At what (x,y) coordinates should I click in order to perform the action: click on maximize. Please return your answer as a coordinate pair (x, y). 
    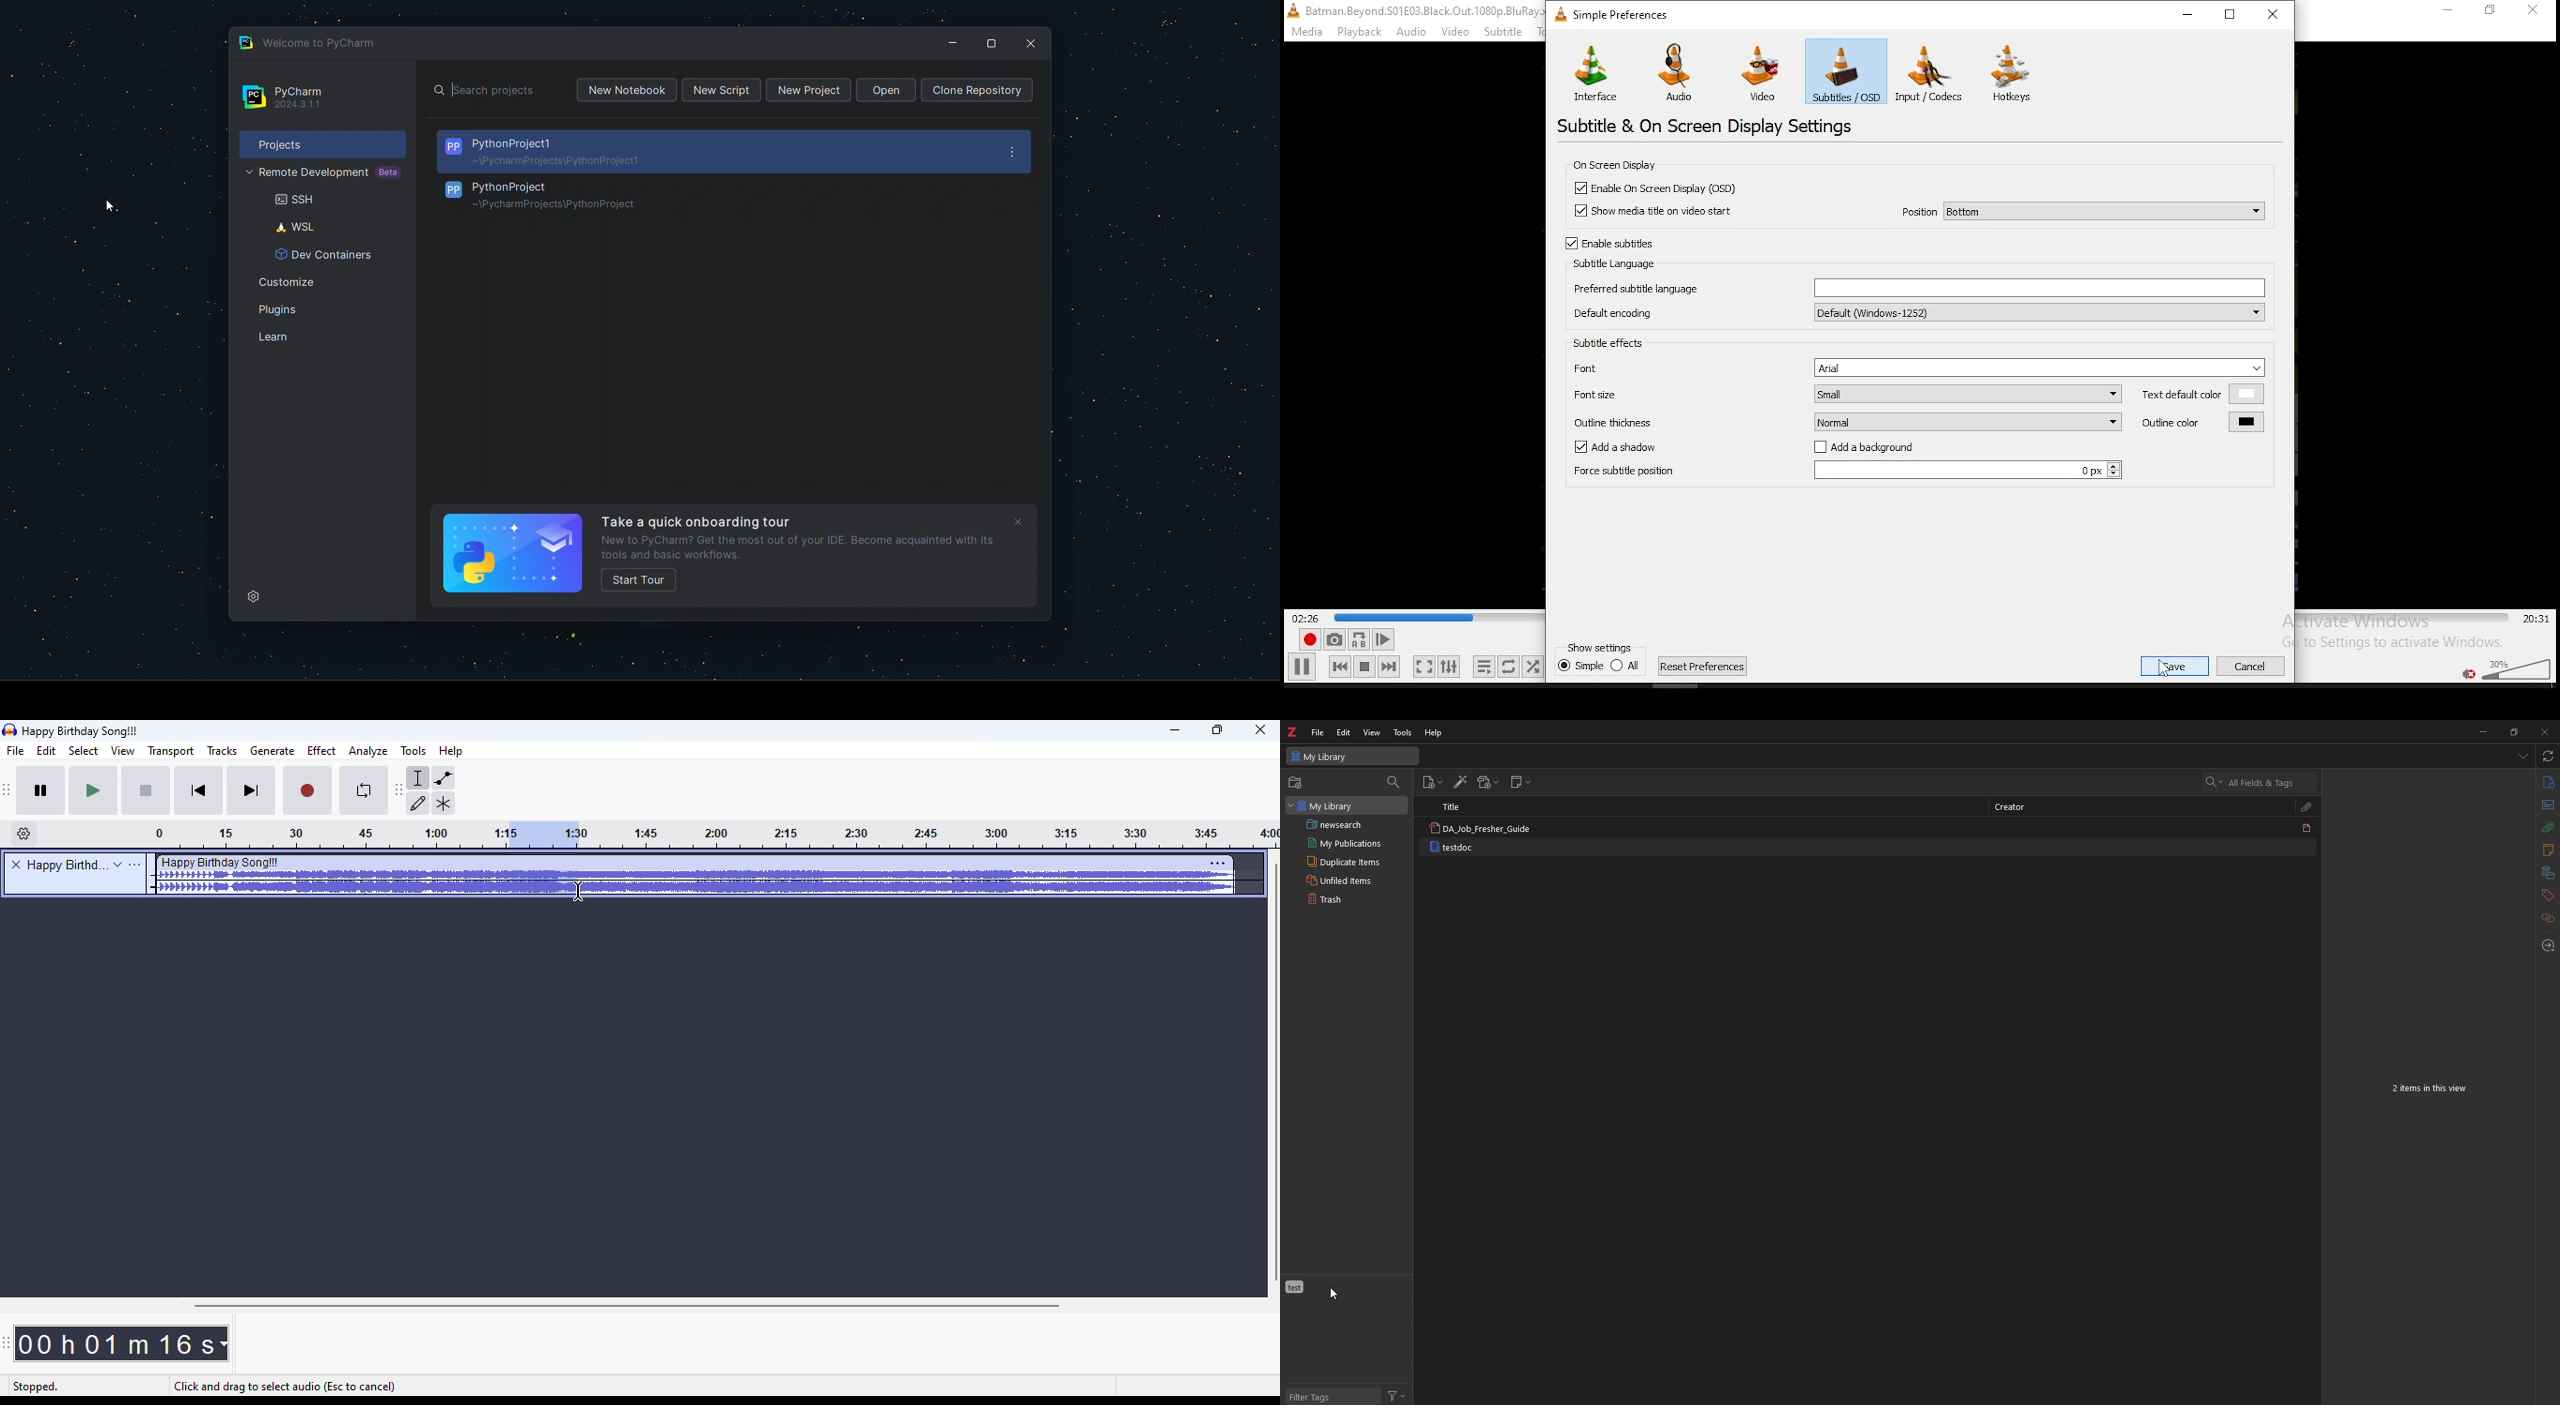
    Looking at the image, I should click on (1218, 730).